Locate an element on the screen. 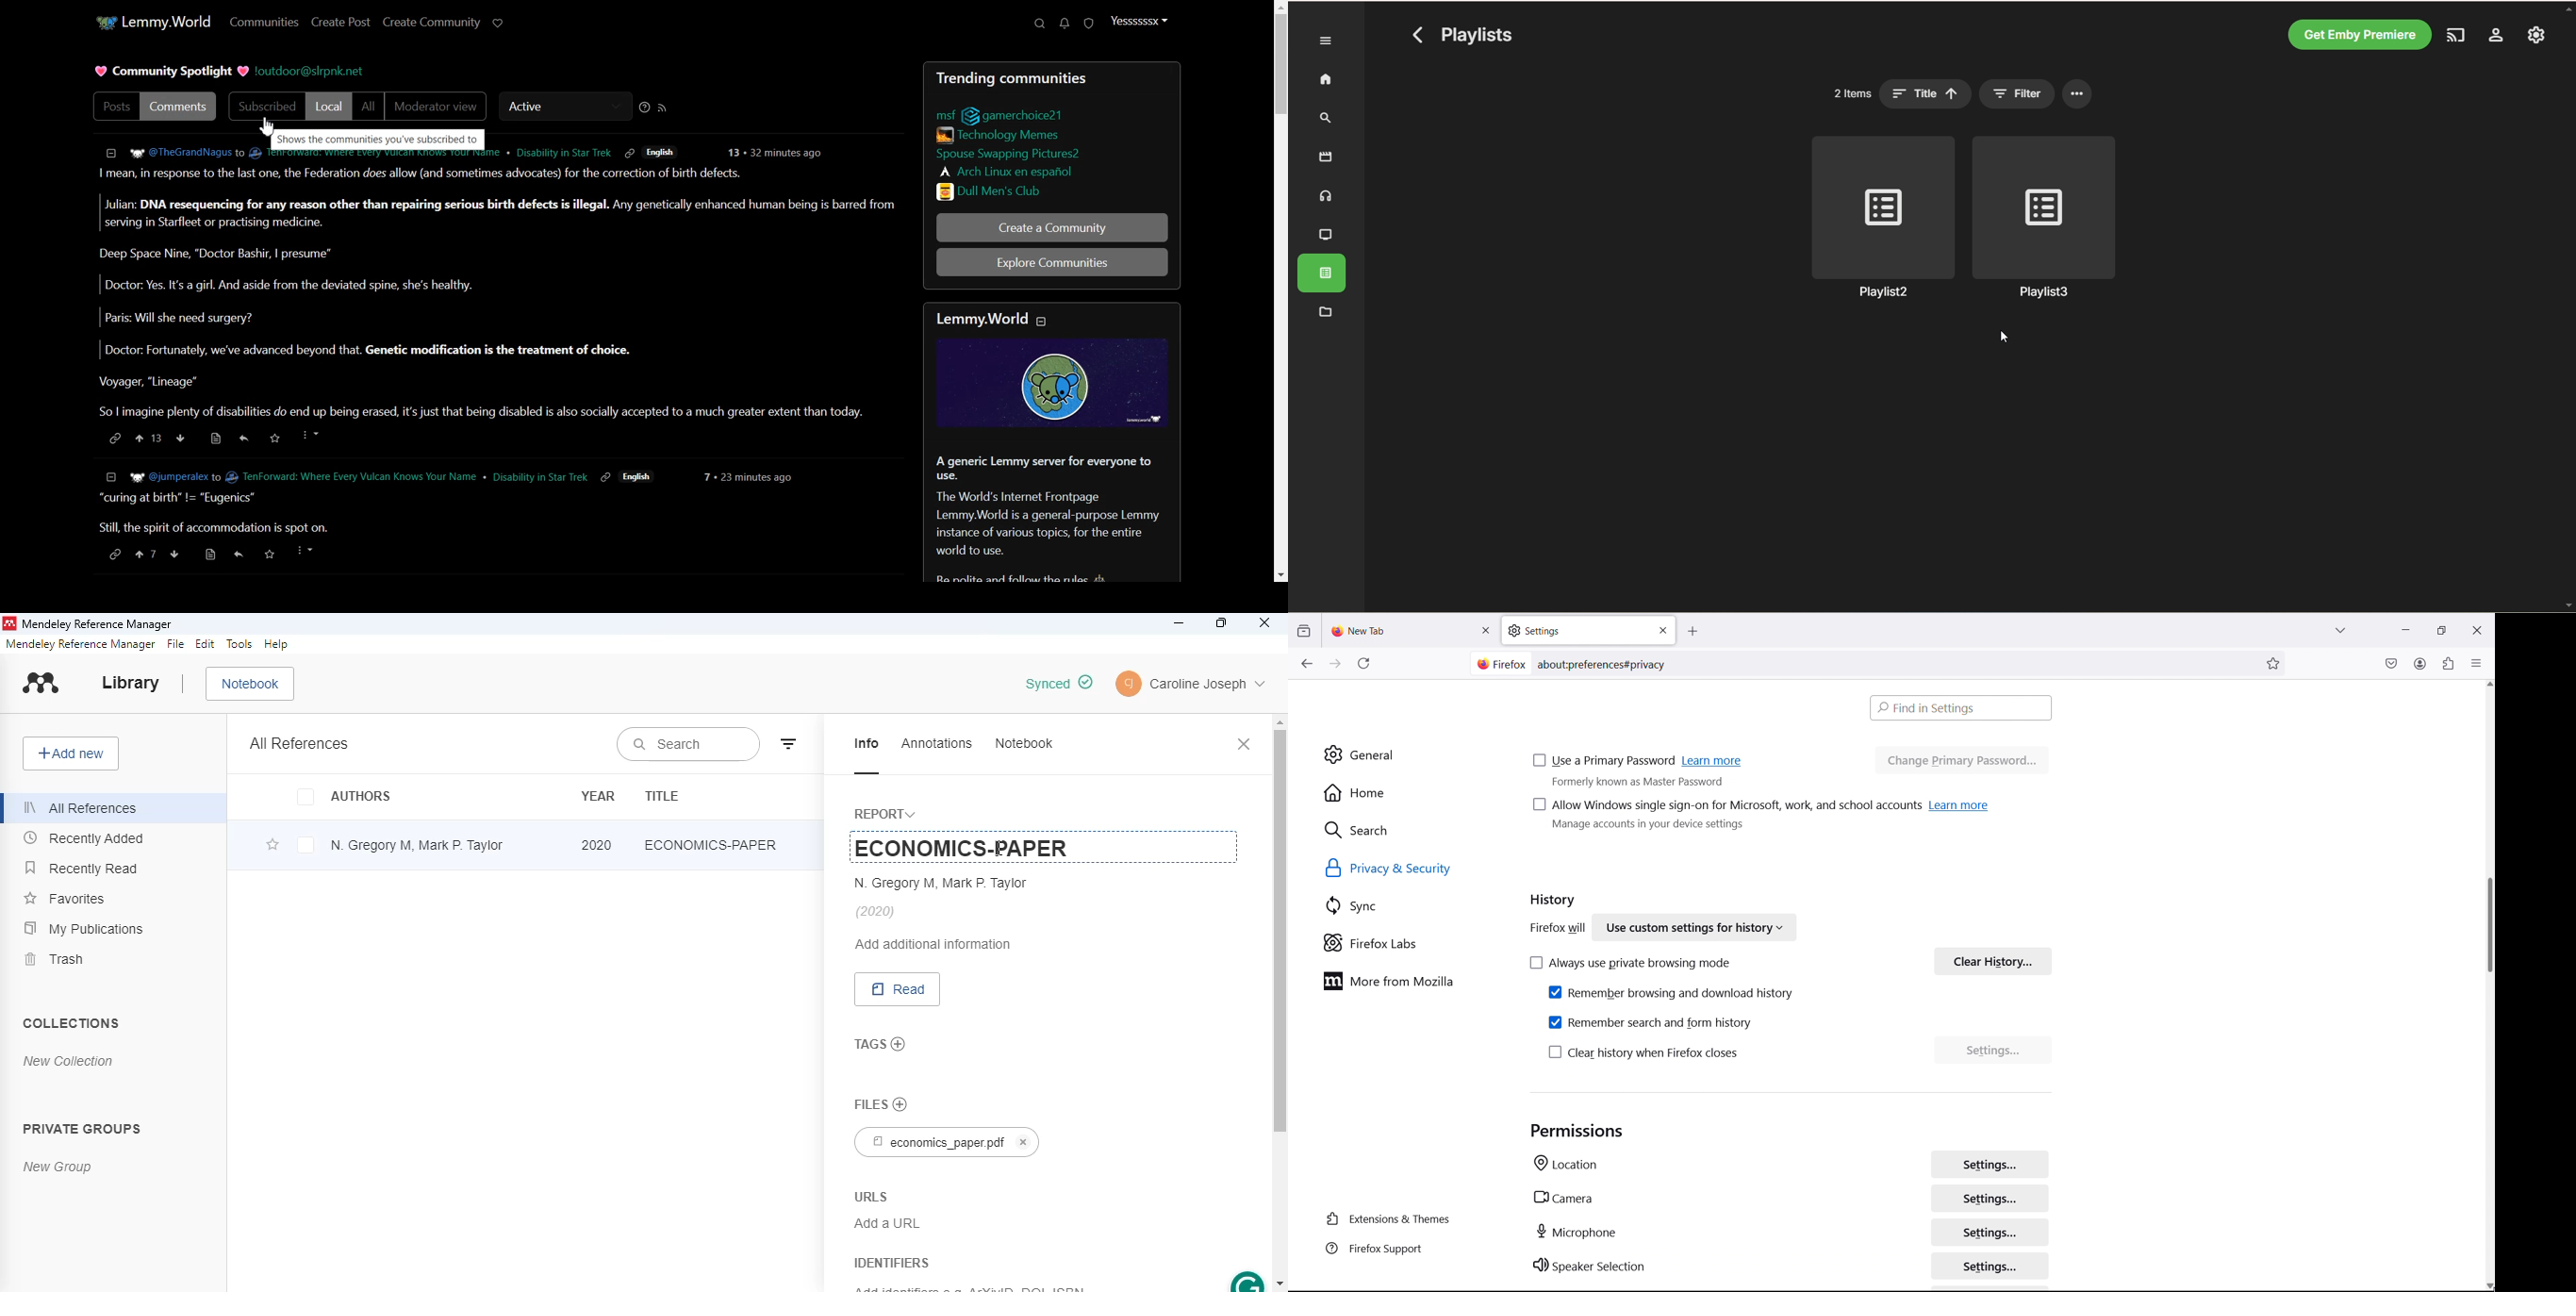 This screenshot has height=1316, width=2576. add additional information is located at coordinates (935, 944).